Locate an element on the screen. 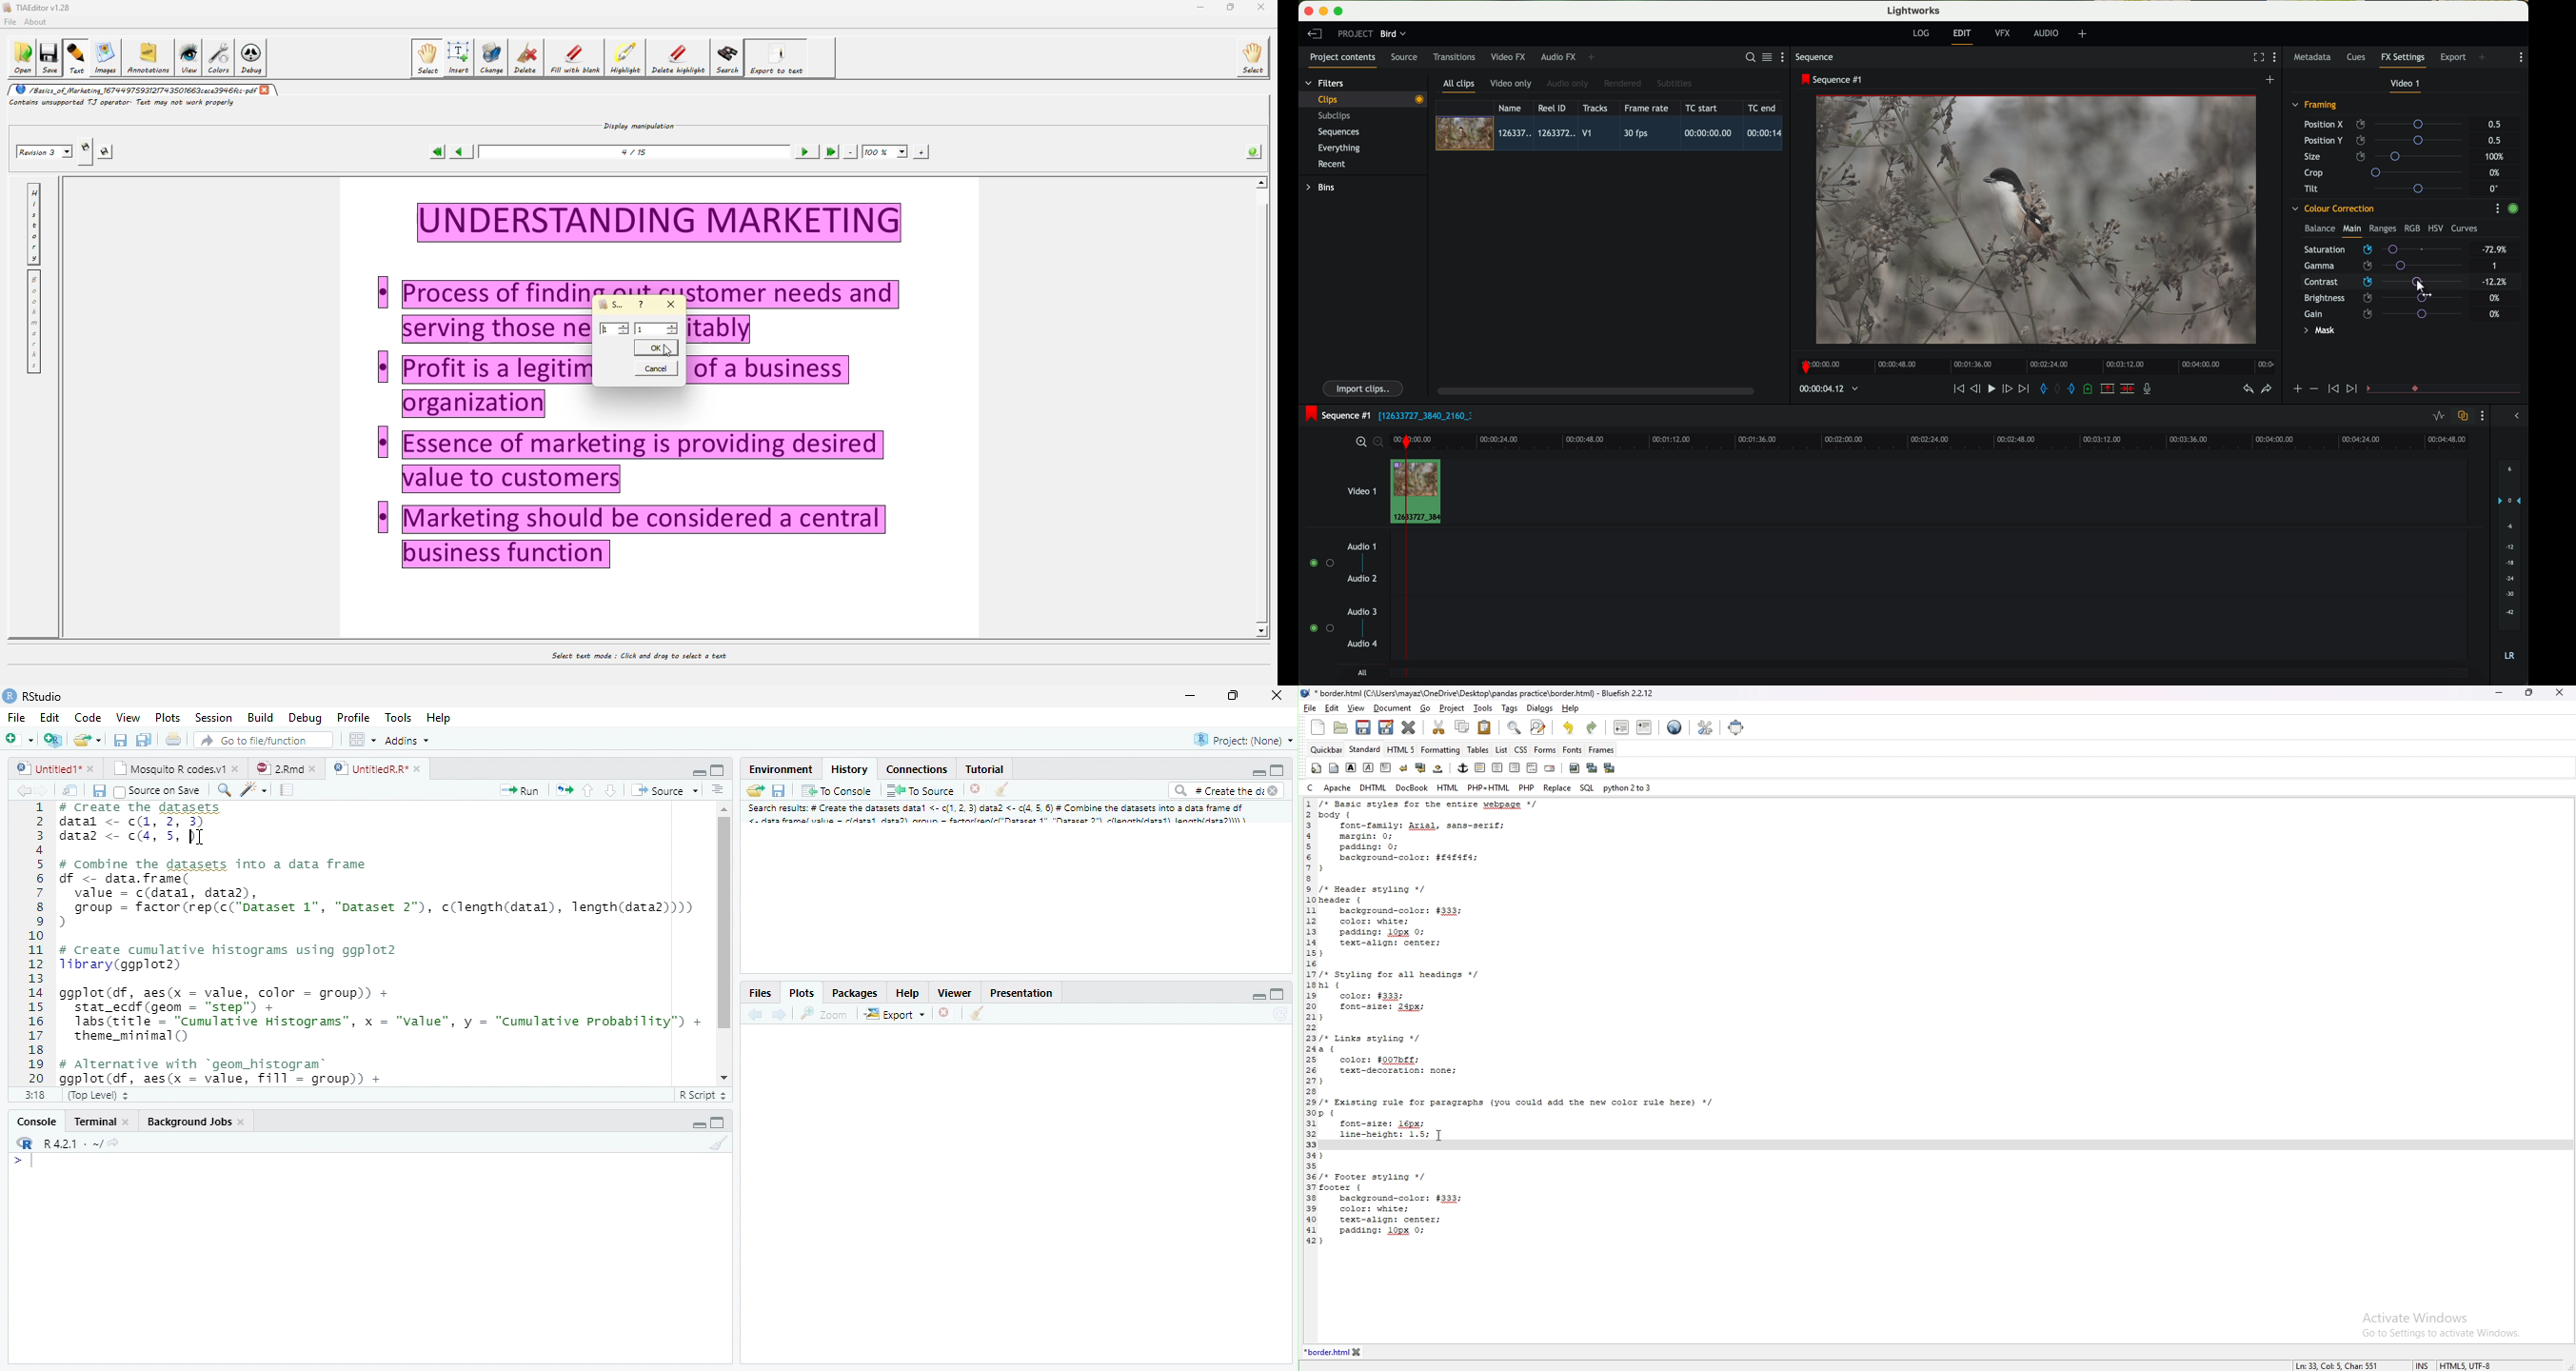  preview in web is located at coordinates (1675, 727).